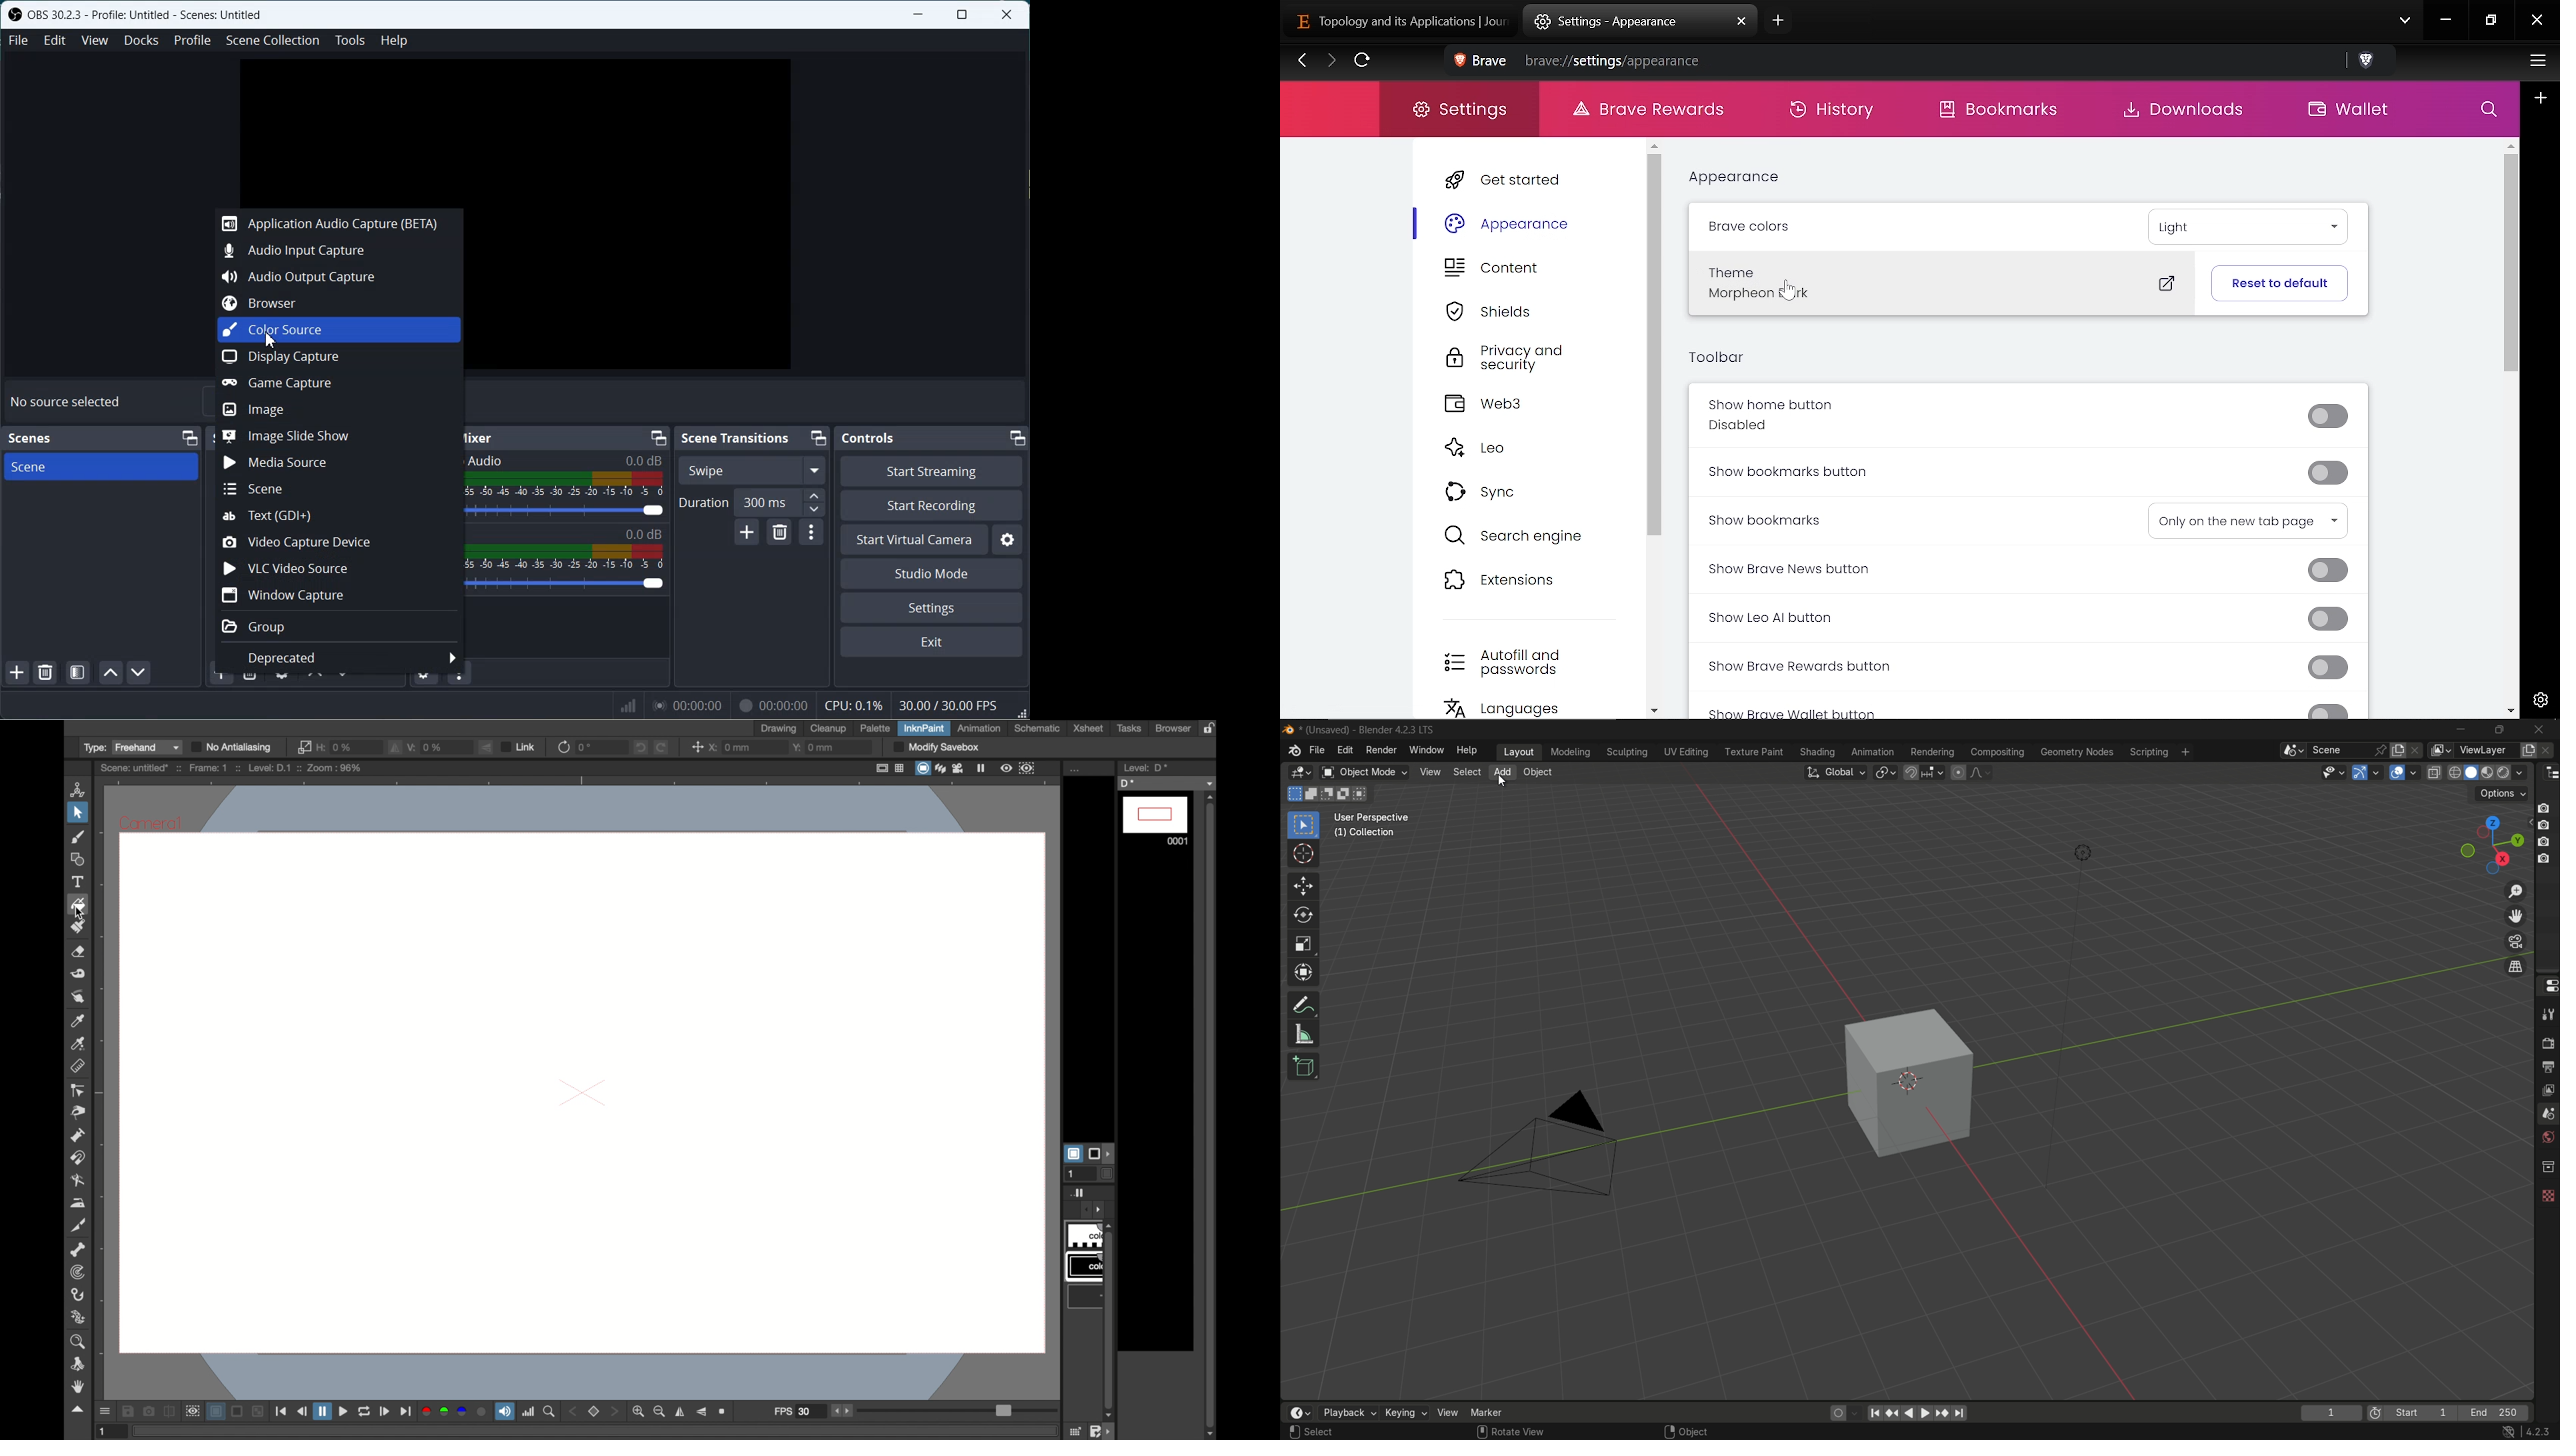  Describe the element at coordinates (95, 39) in the screenshot. I see `View` at that location.